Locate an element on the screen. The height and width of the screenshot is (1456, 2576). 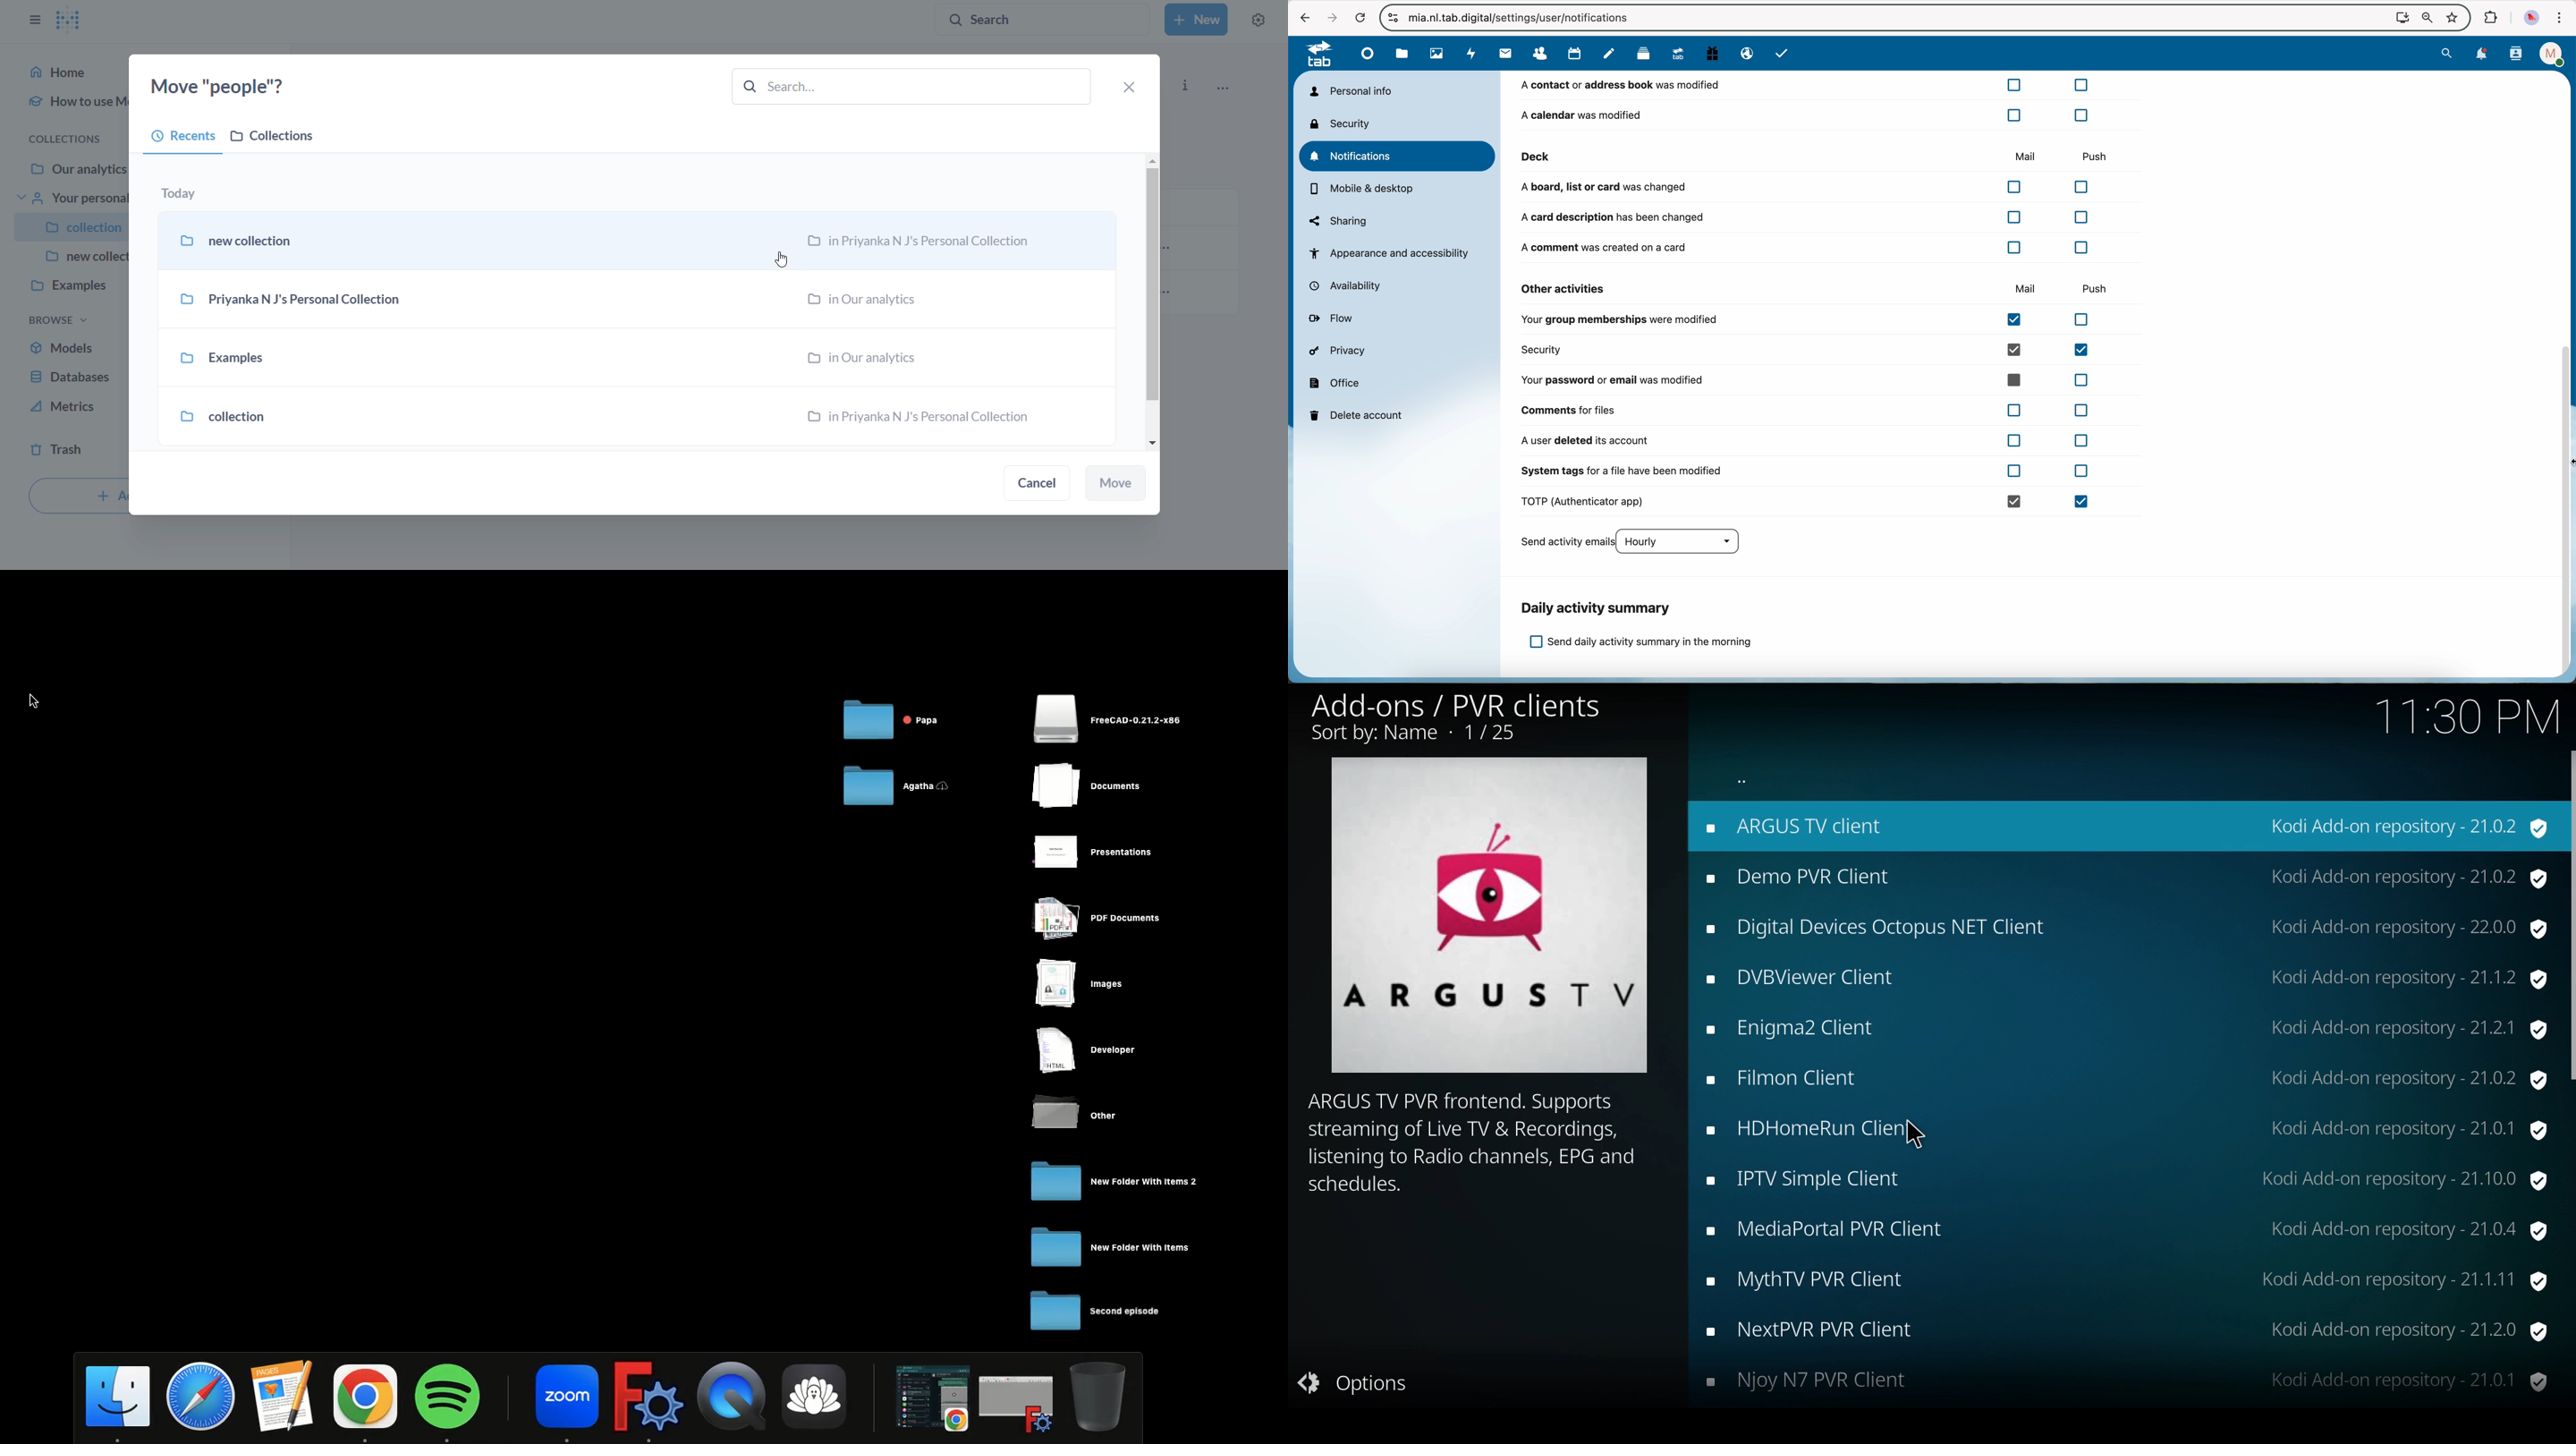
personal info is located at coordinates (1350, 91).